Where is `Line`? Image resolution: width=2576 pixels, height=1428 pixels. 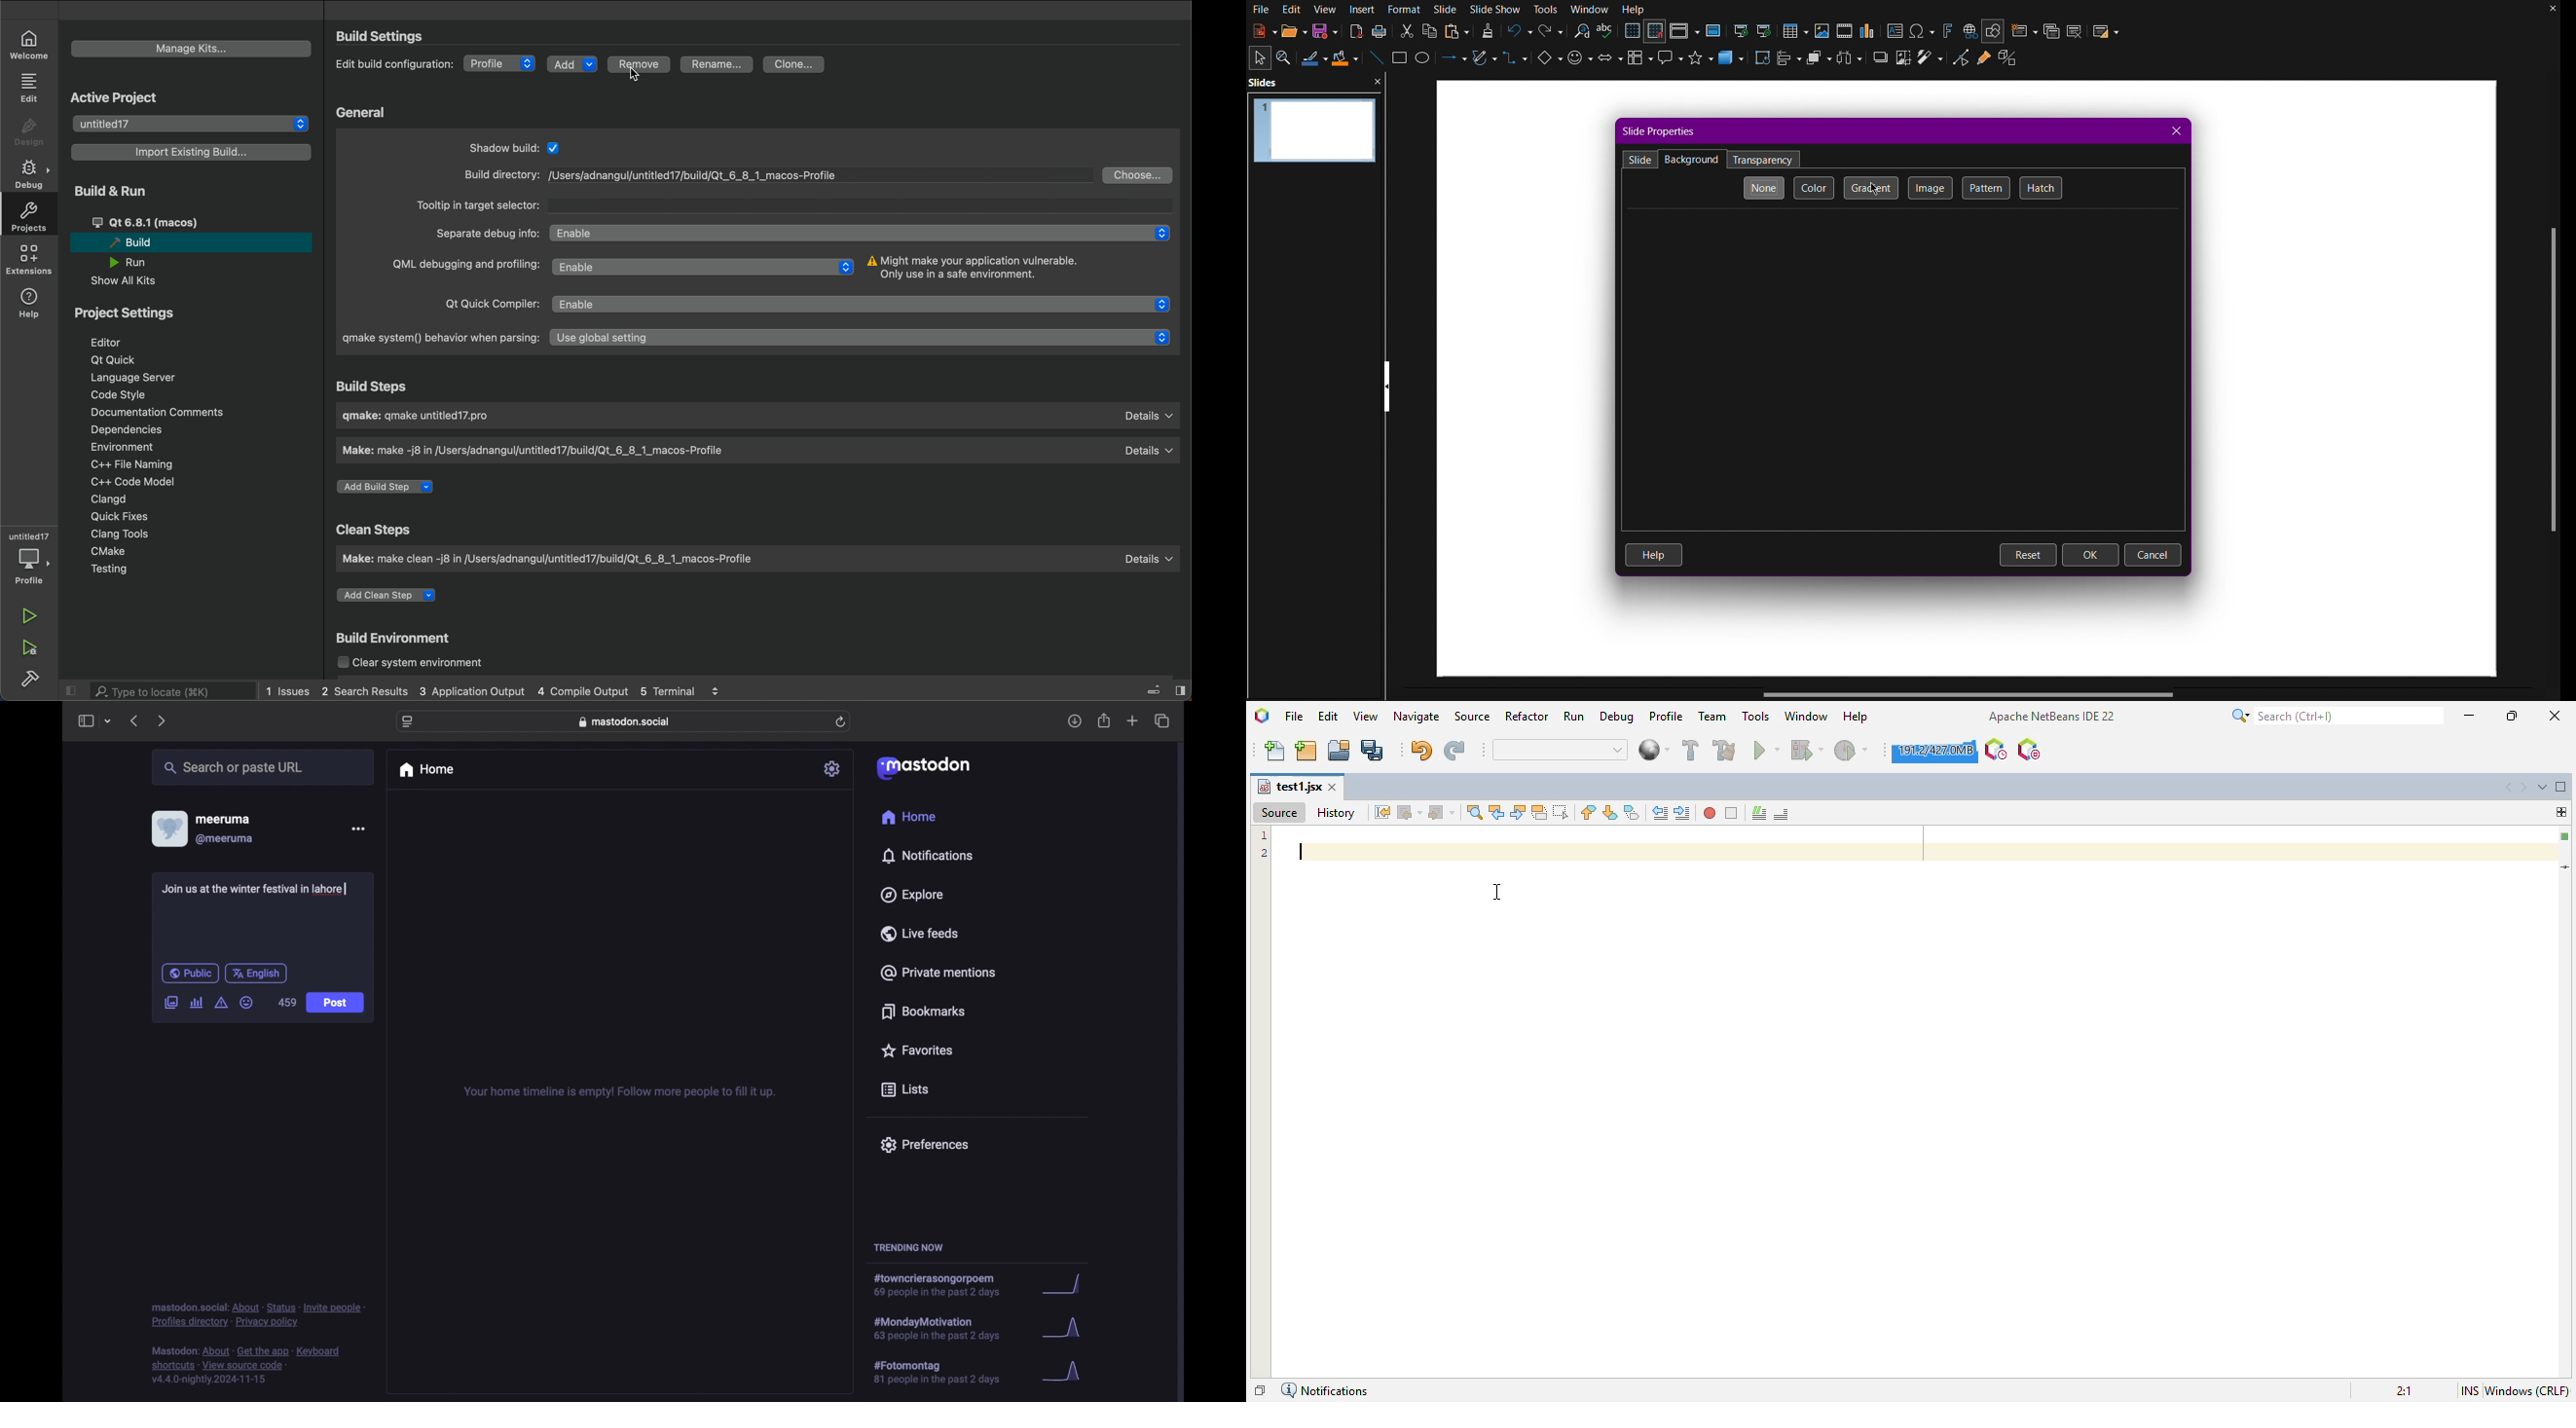 Line is located at coordinates (1375, 60).